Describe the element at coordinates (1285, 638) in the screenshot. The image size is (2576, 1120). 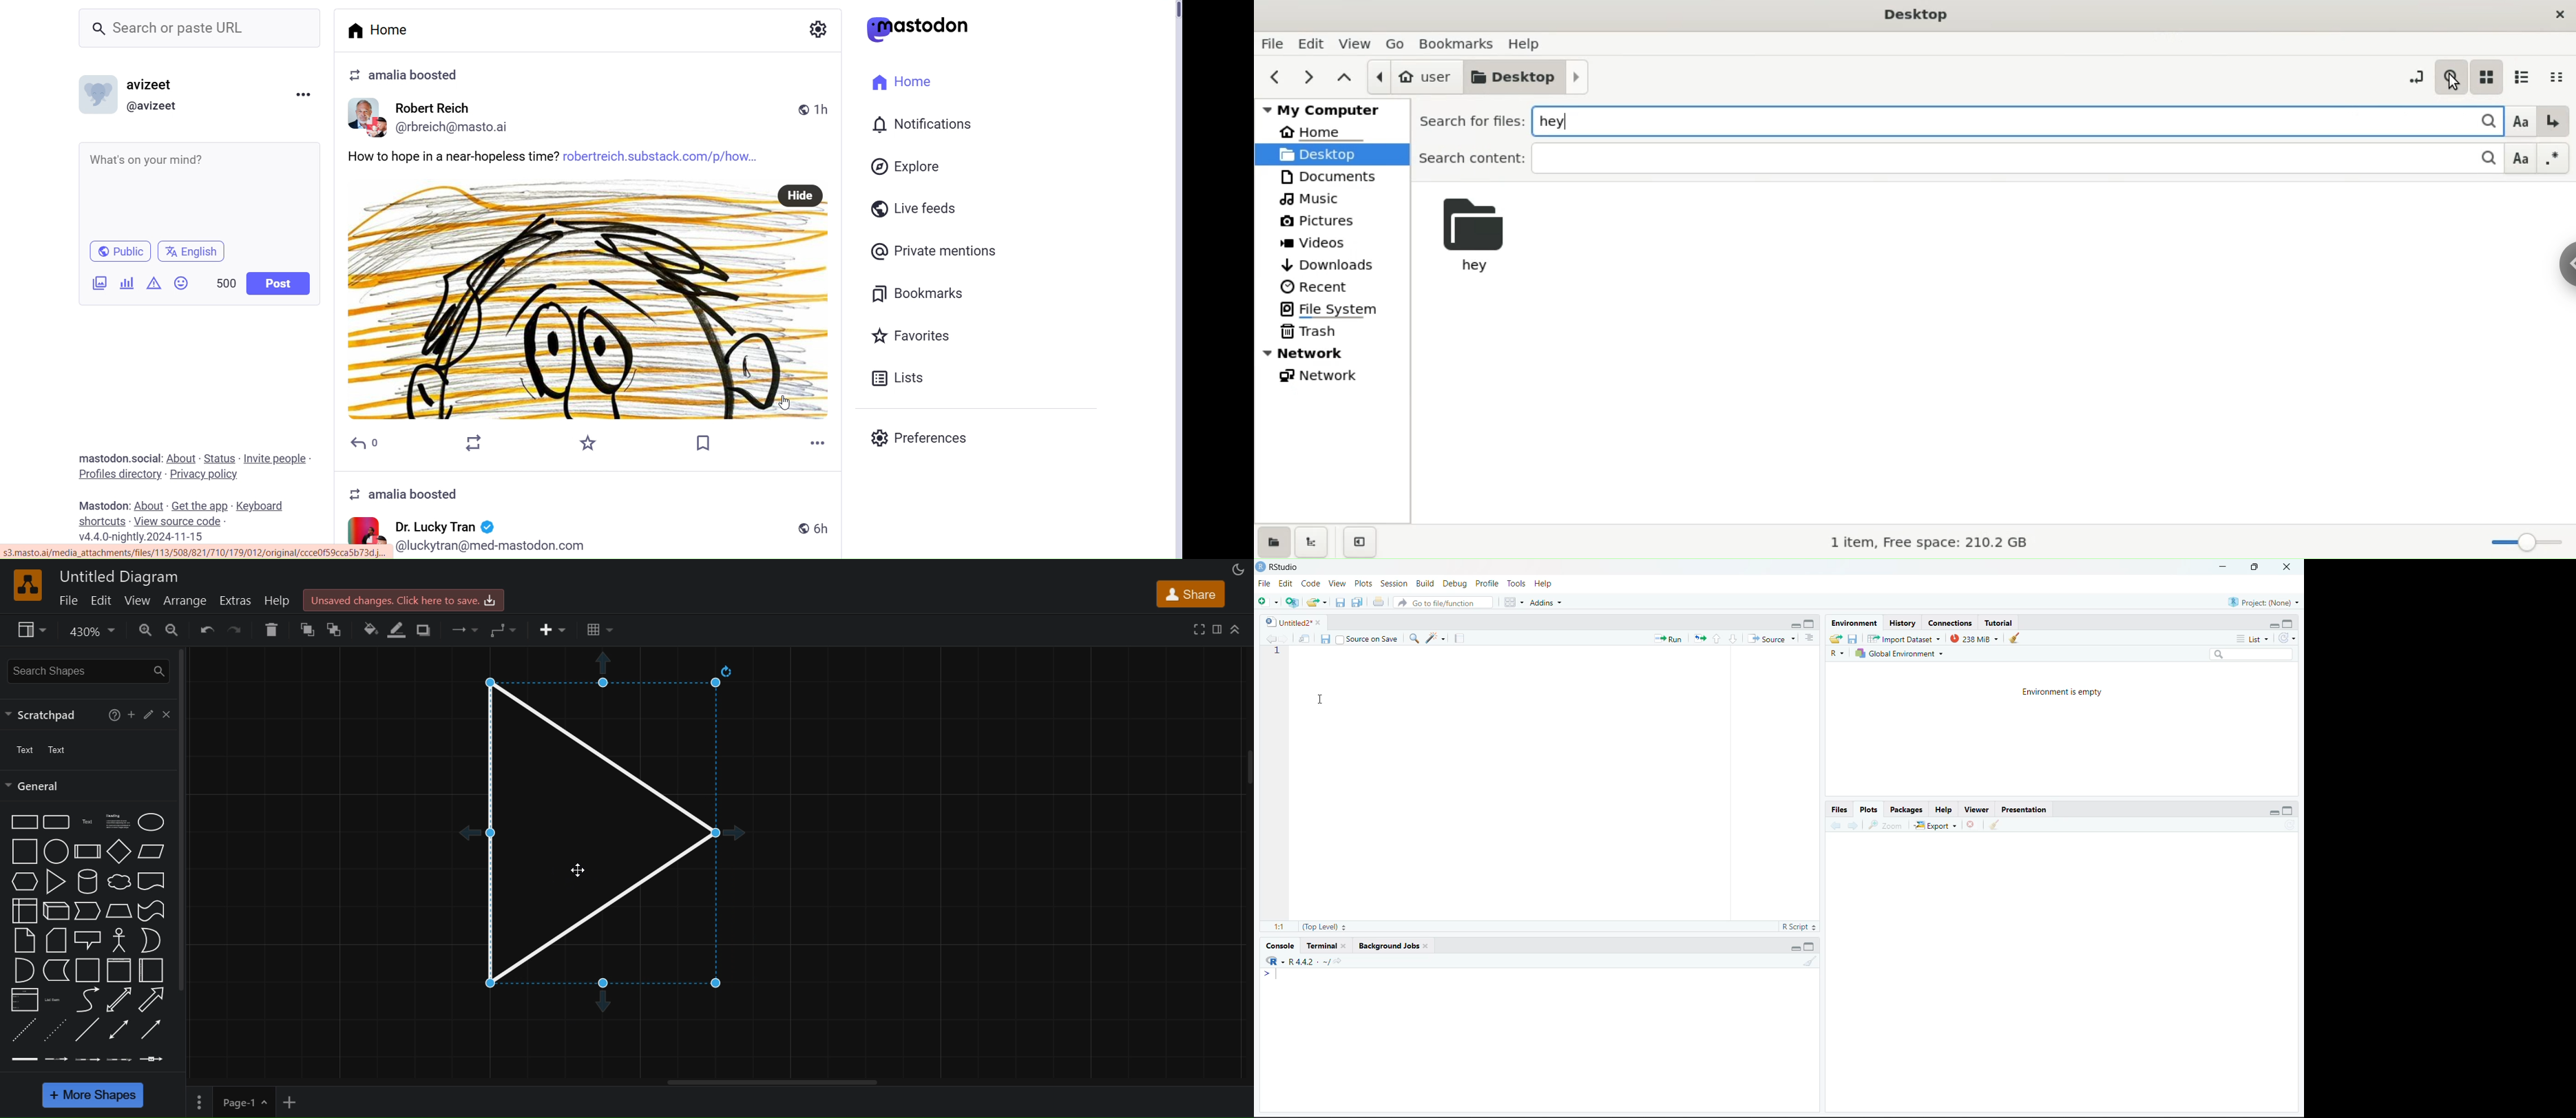
I see `forward` at that location.